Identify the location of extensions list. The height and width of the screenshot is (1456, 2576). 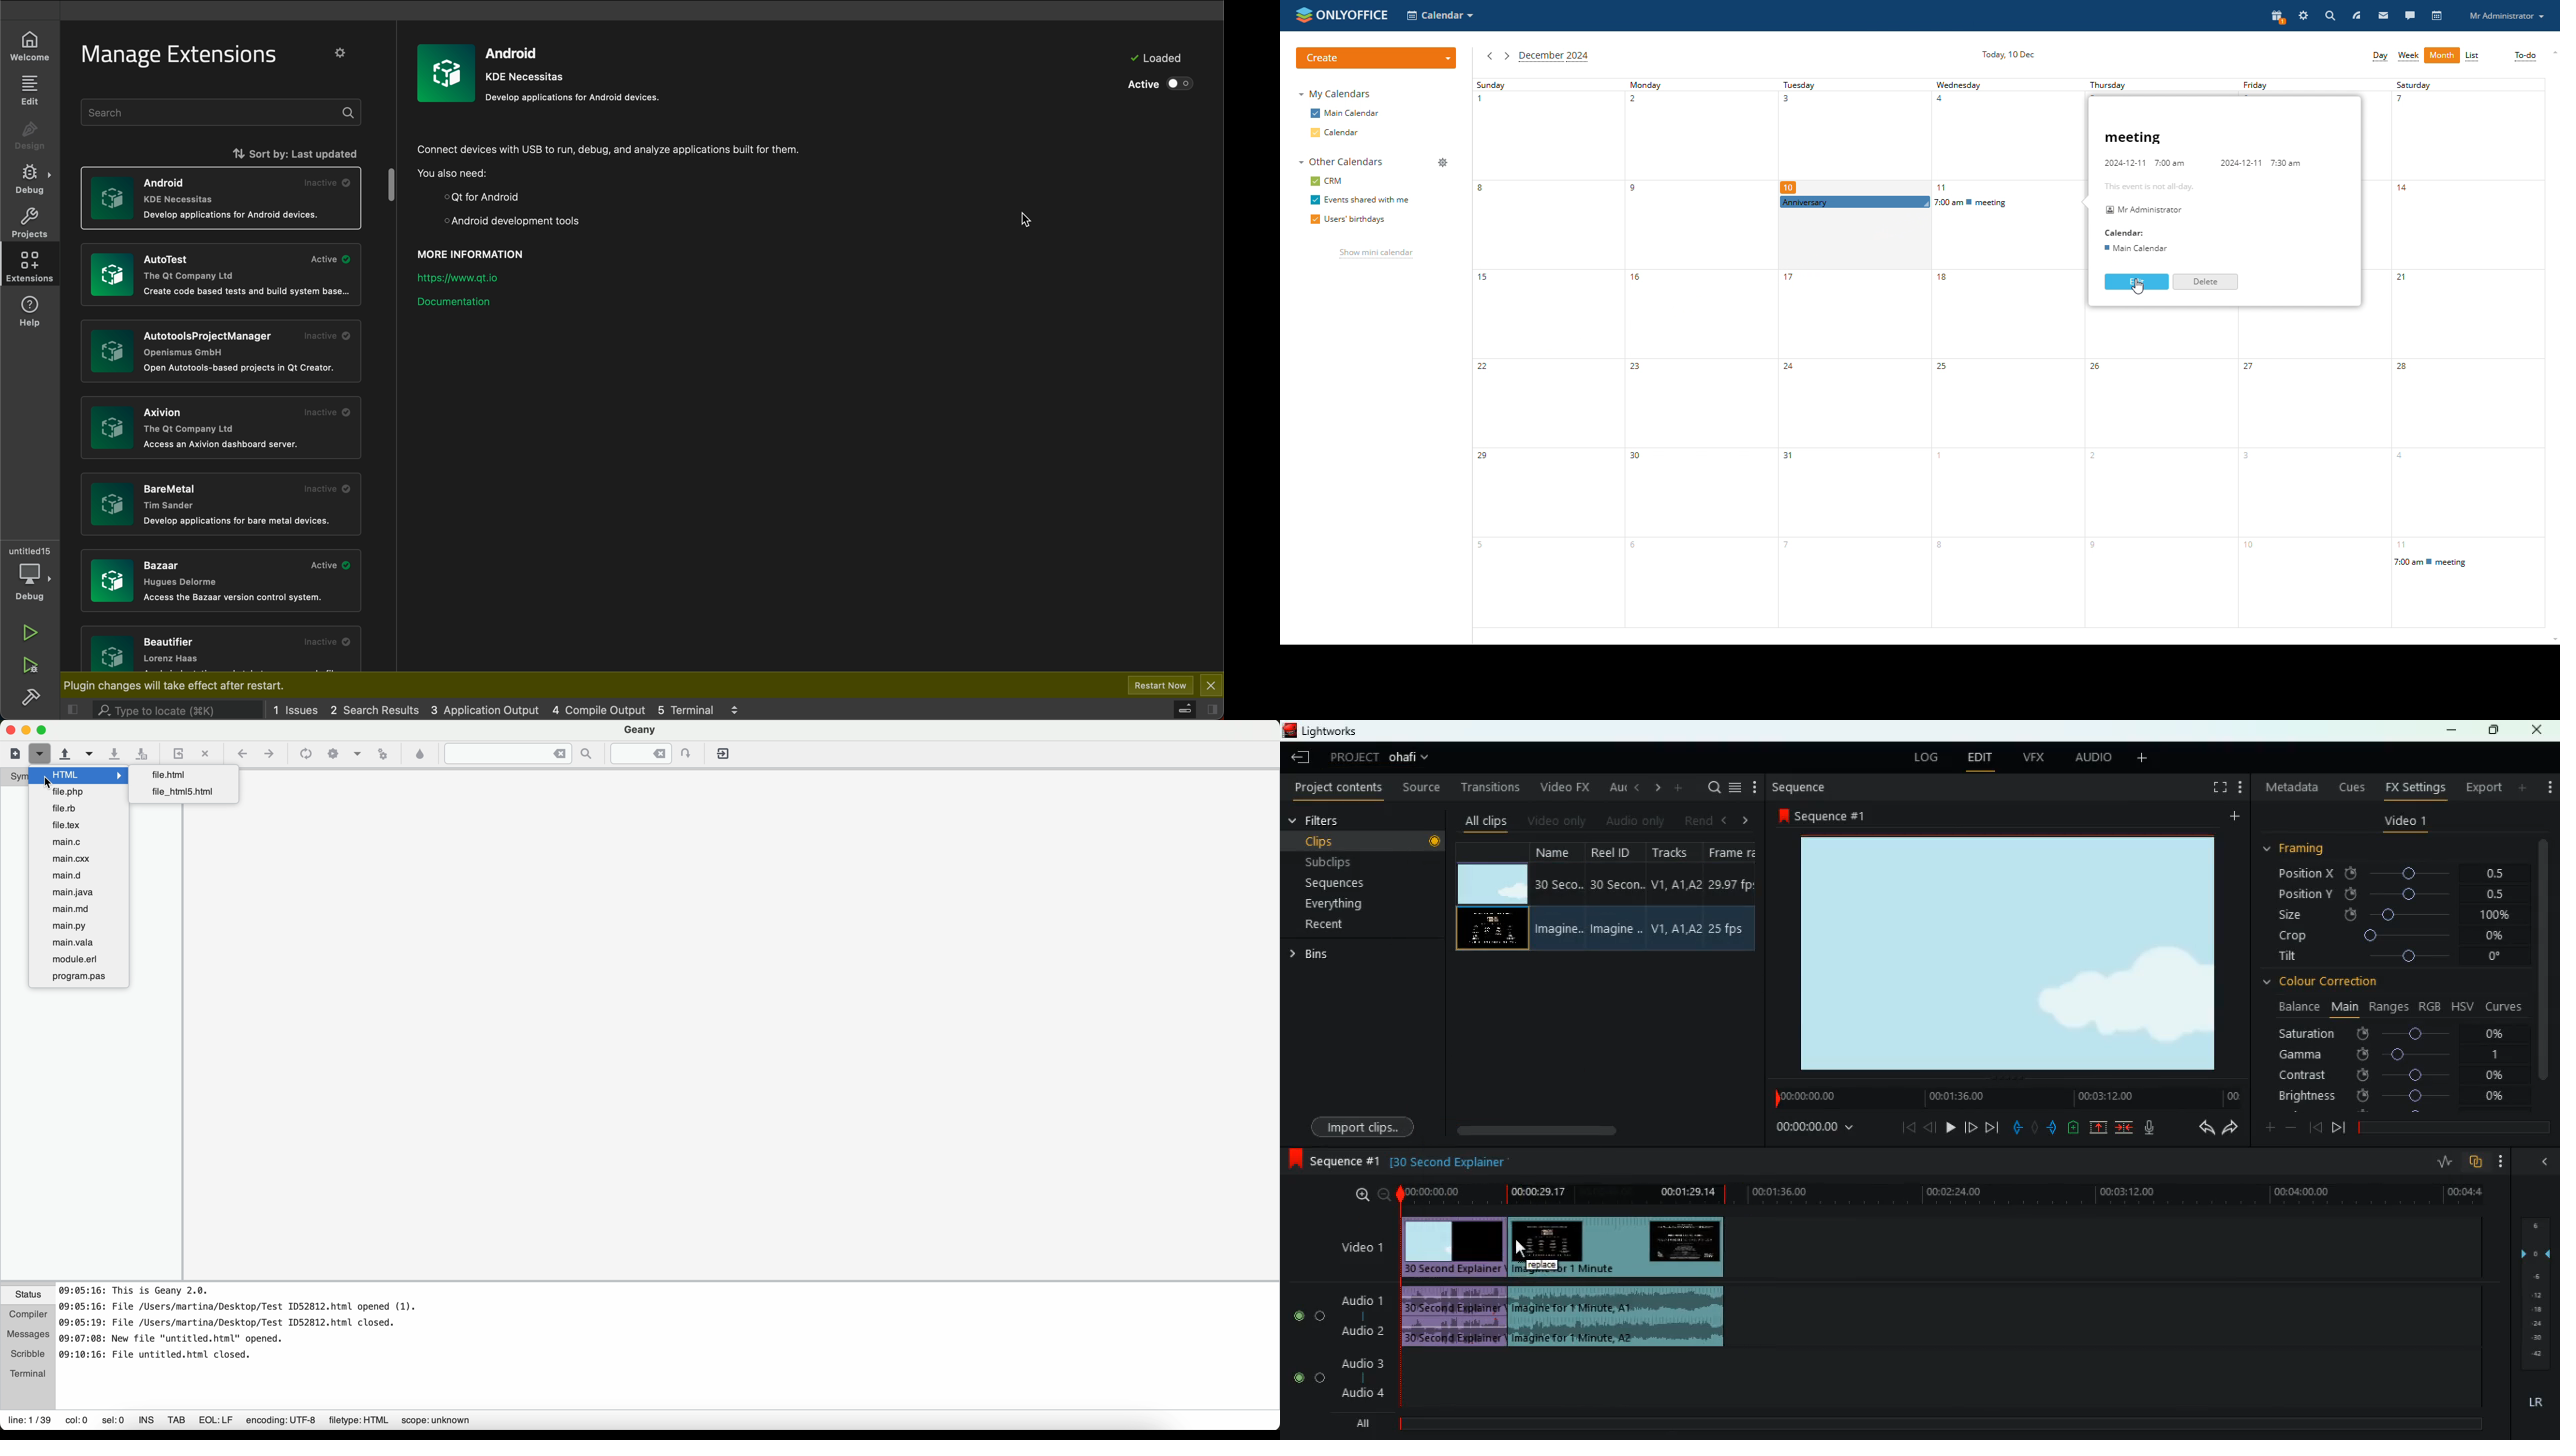
(220, 276).